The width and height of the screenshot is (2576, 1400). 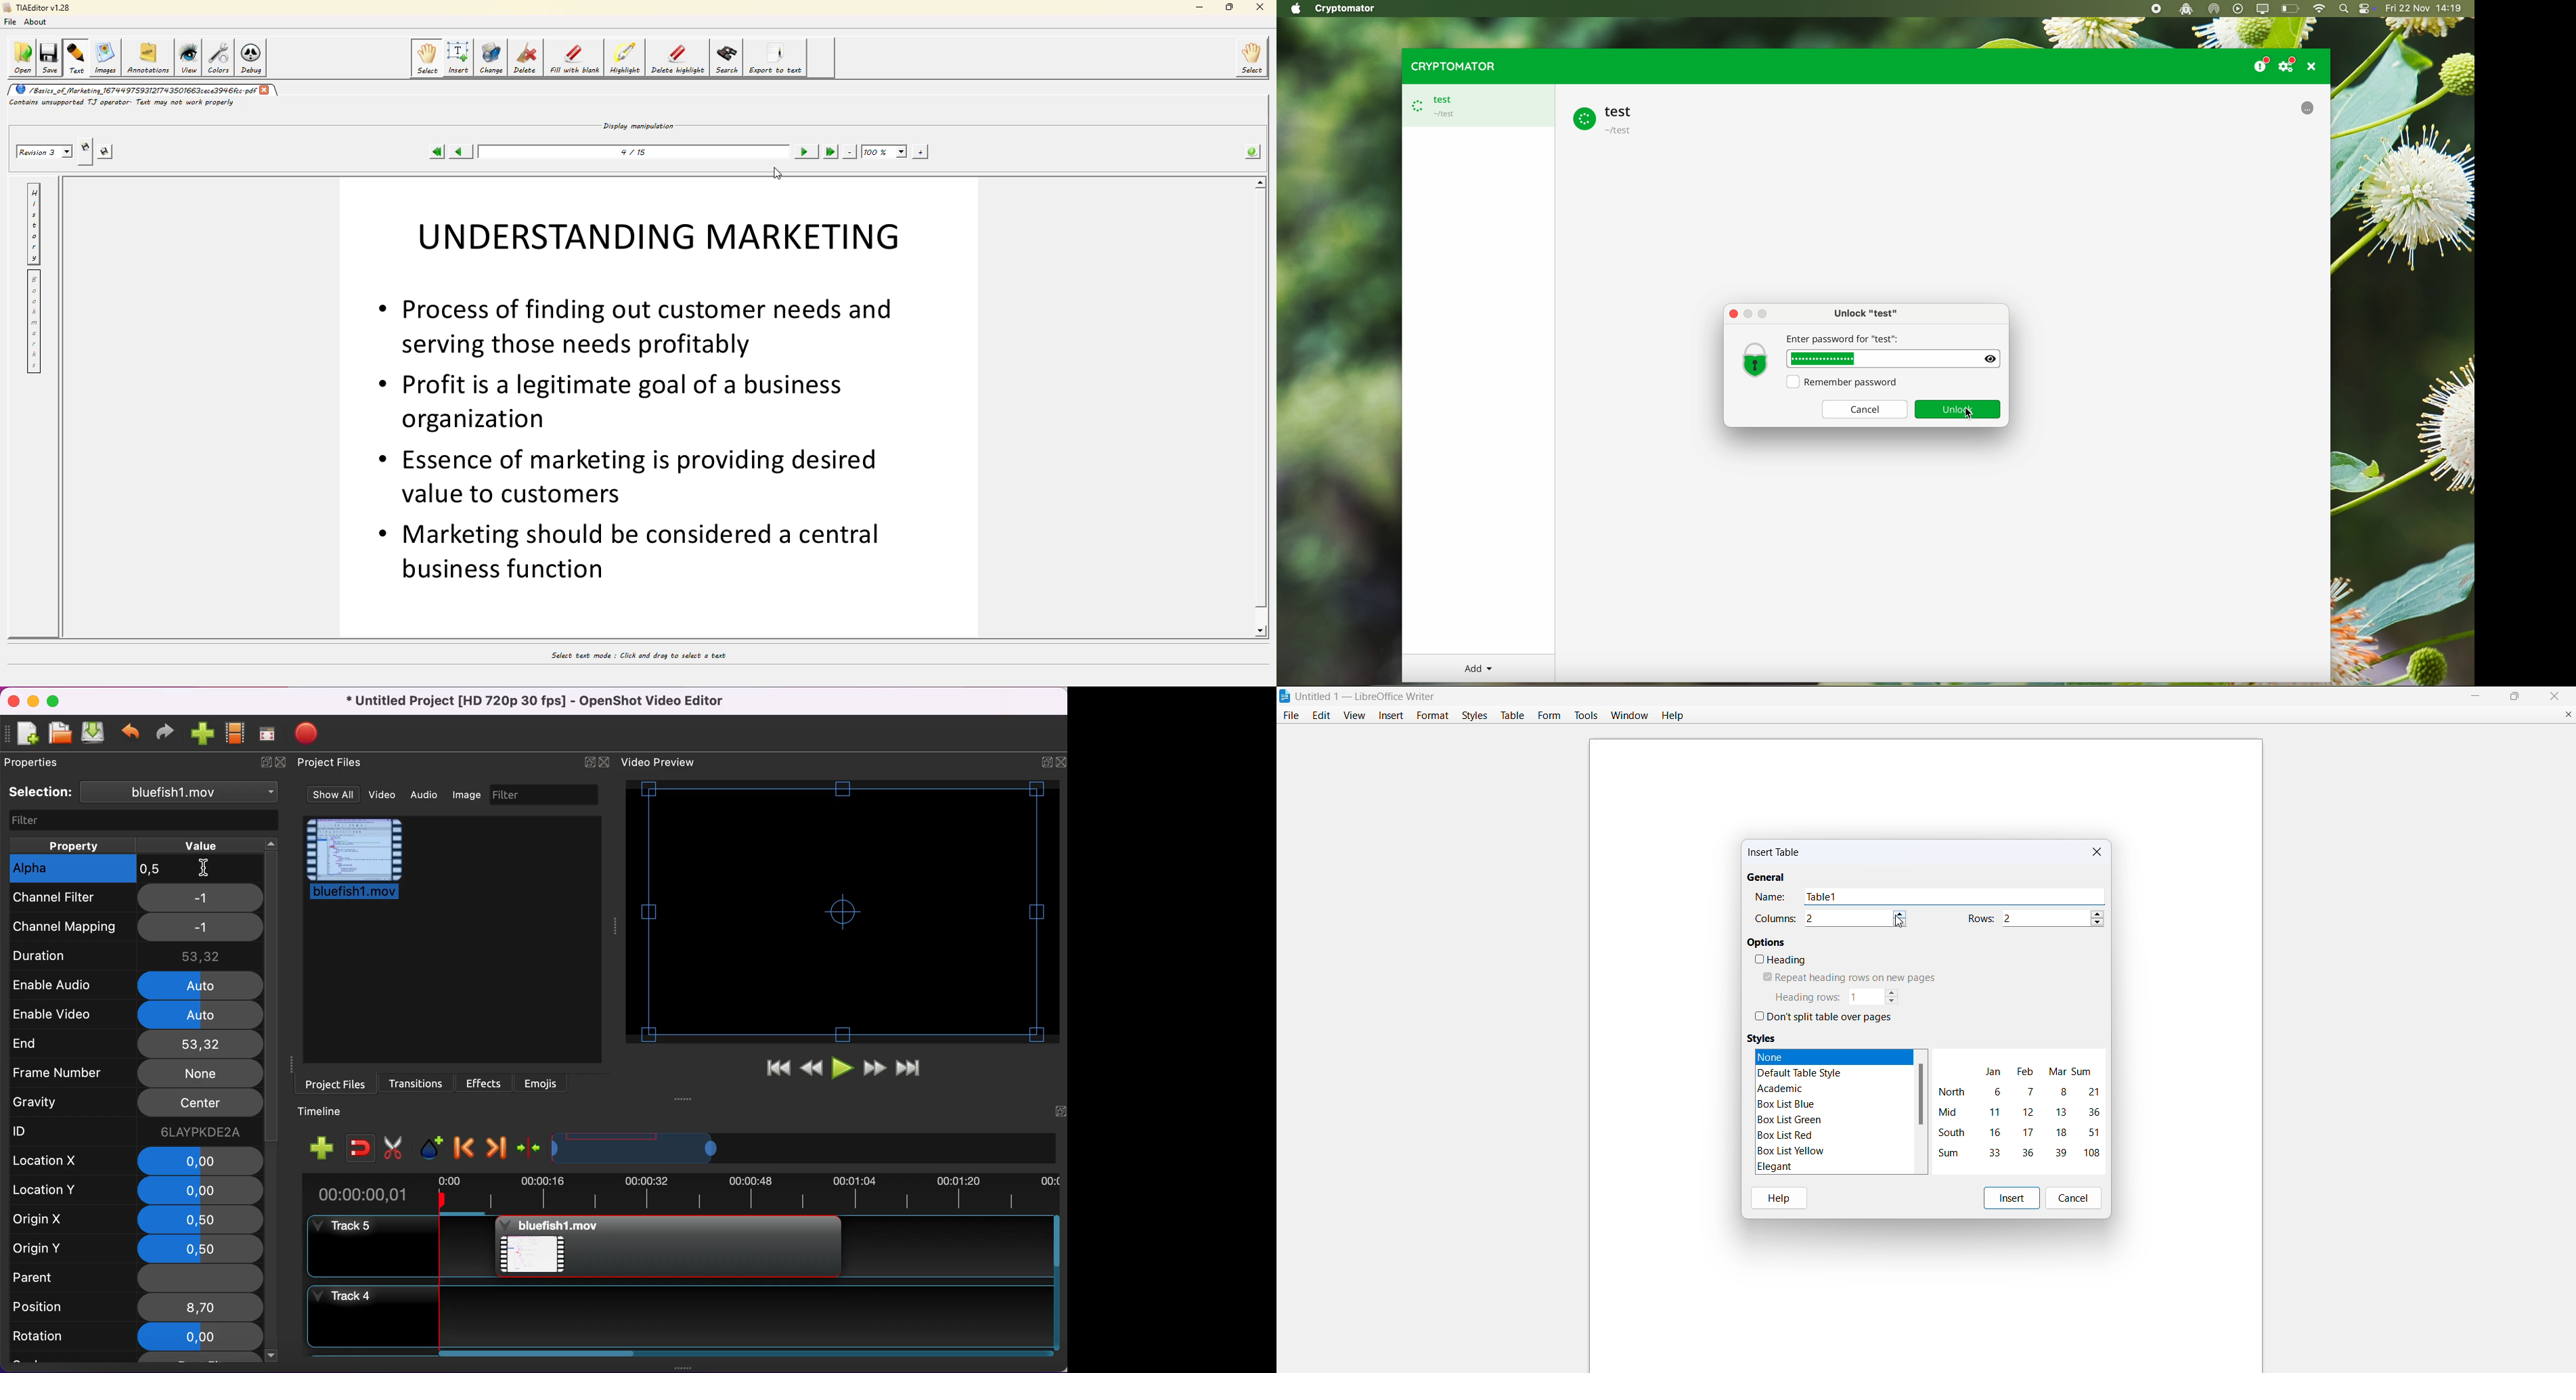 What do you see at coordinates (743, 1353) in the screenshot?
I see `Horizontal slide bar` at bounding box center [743, 1353].